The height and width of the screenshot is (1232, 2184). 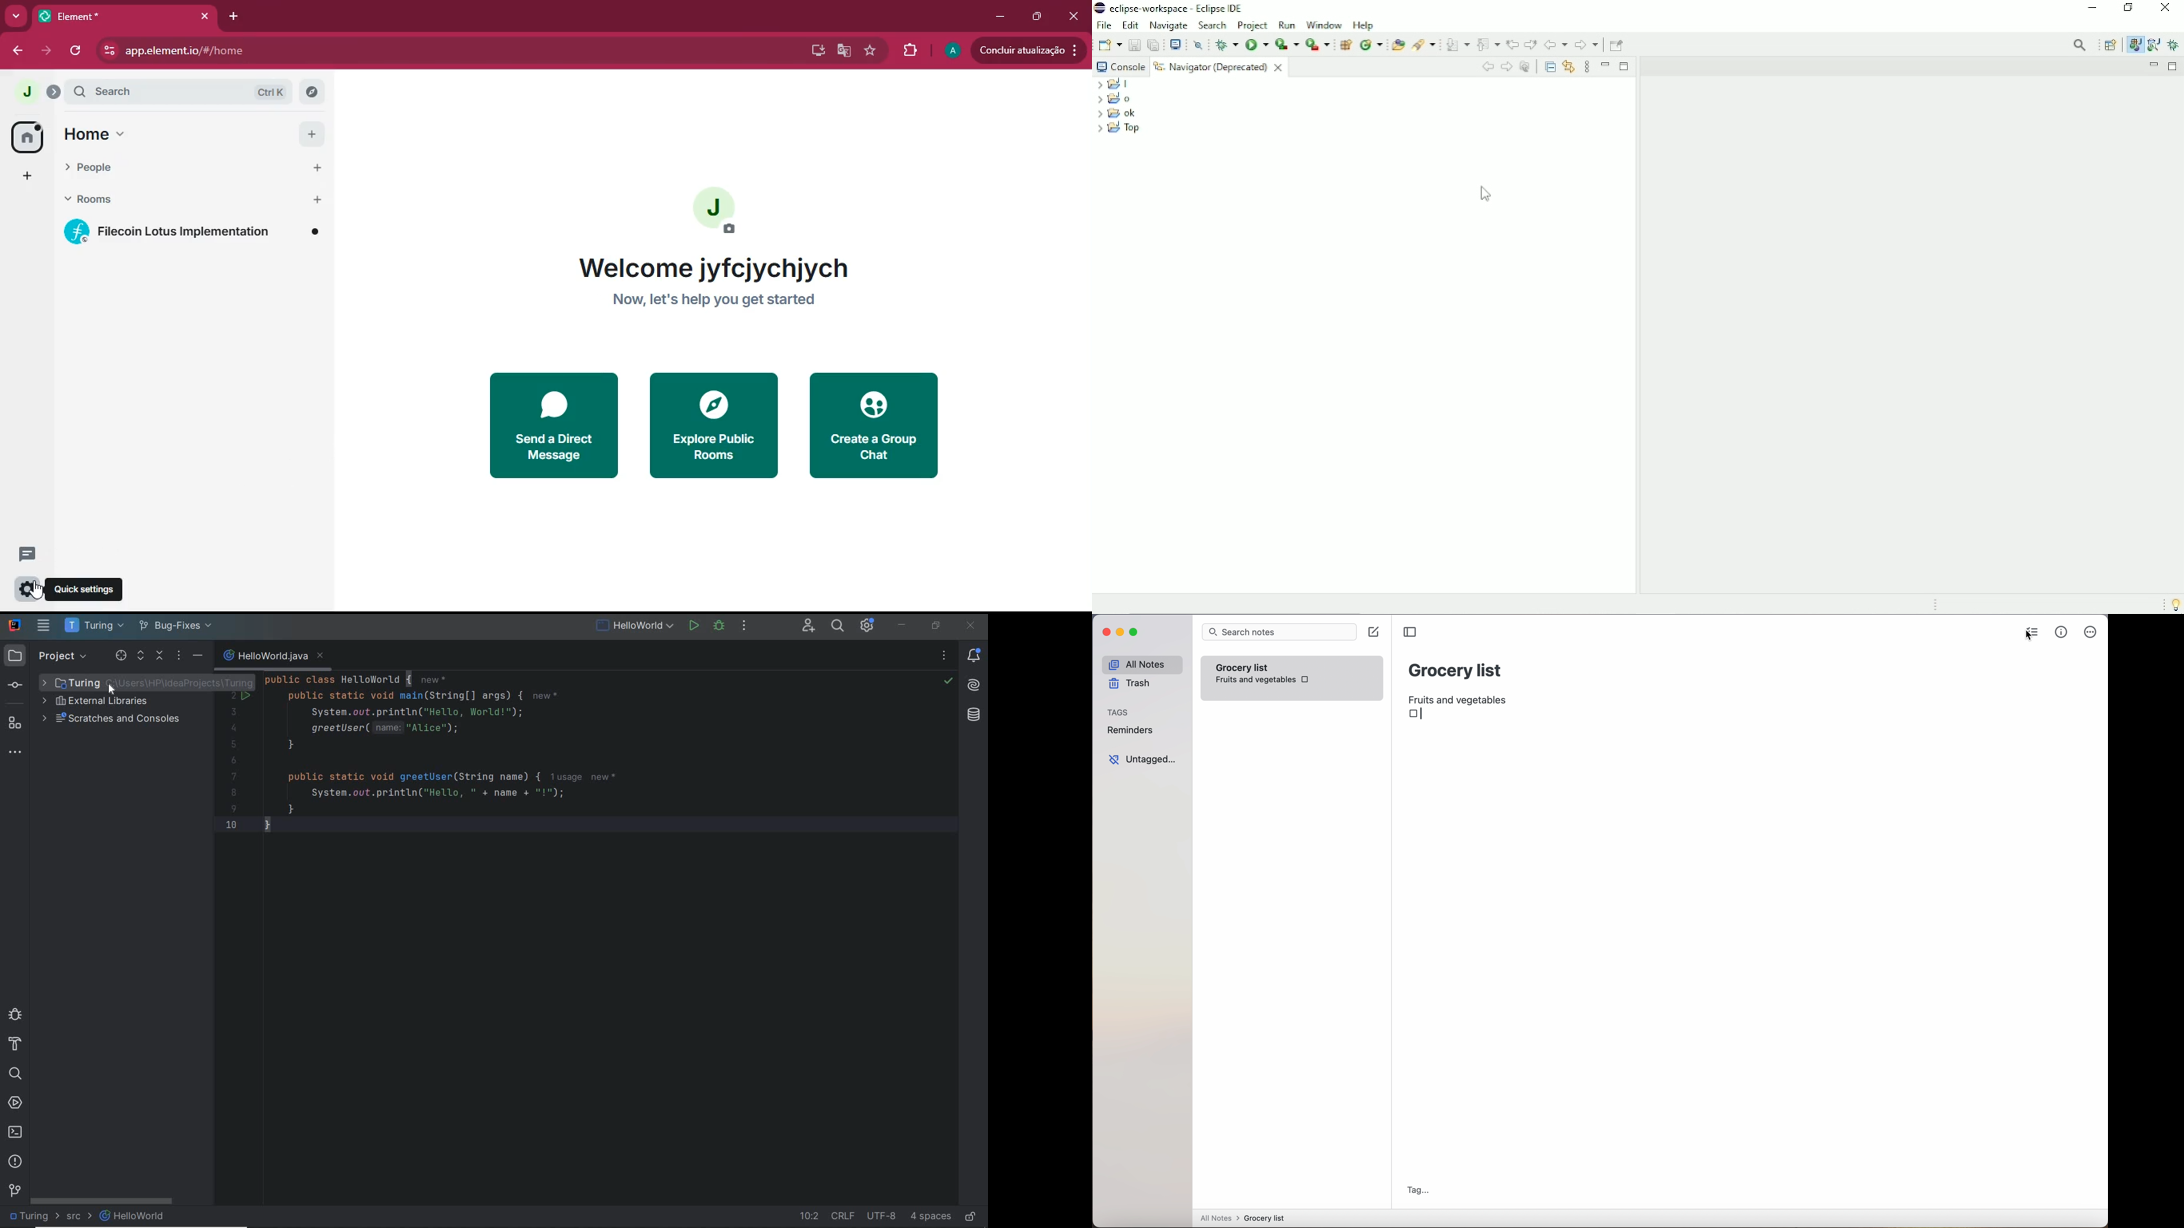 I want to click on Pin Editor, so click(x=1618, y=44).